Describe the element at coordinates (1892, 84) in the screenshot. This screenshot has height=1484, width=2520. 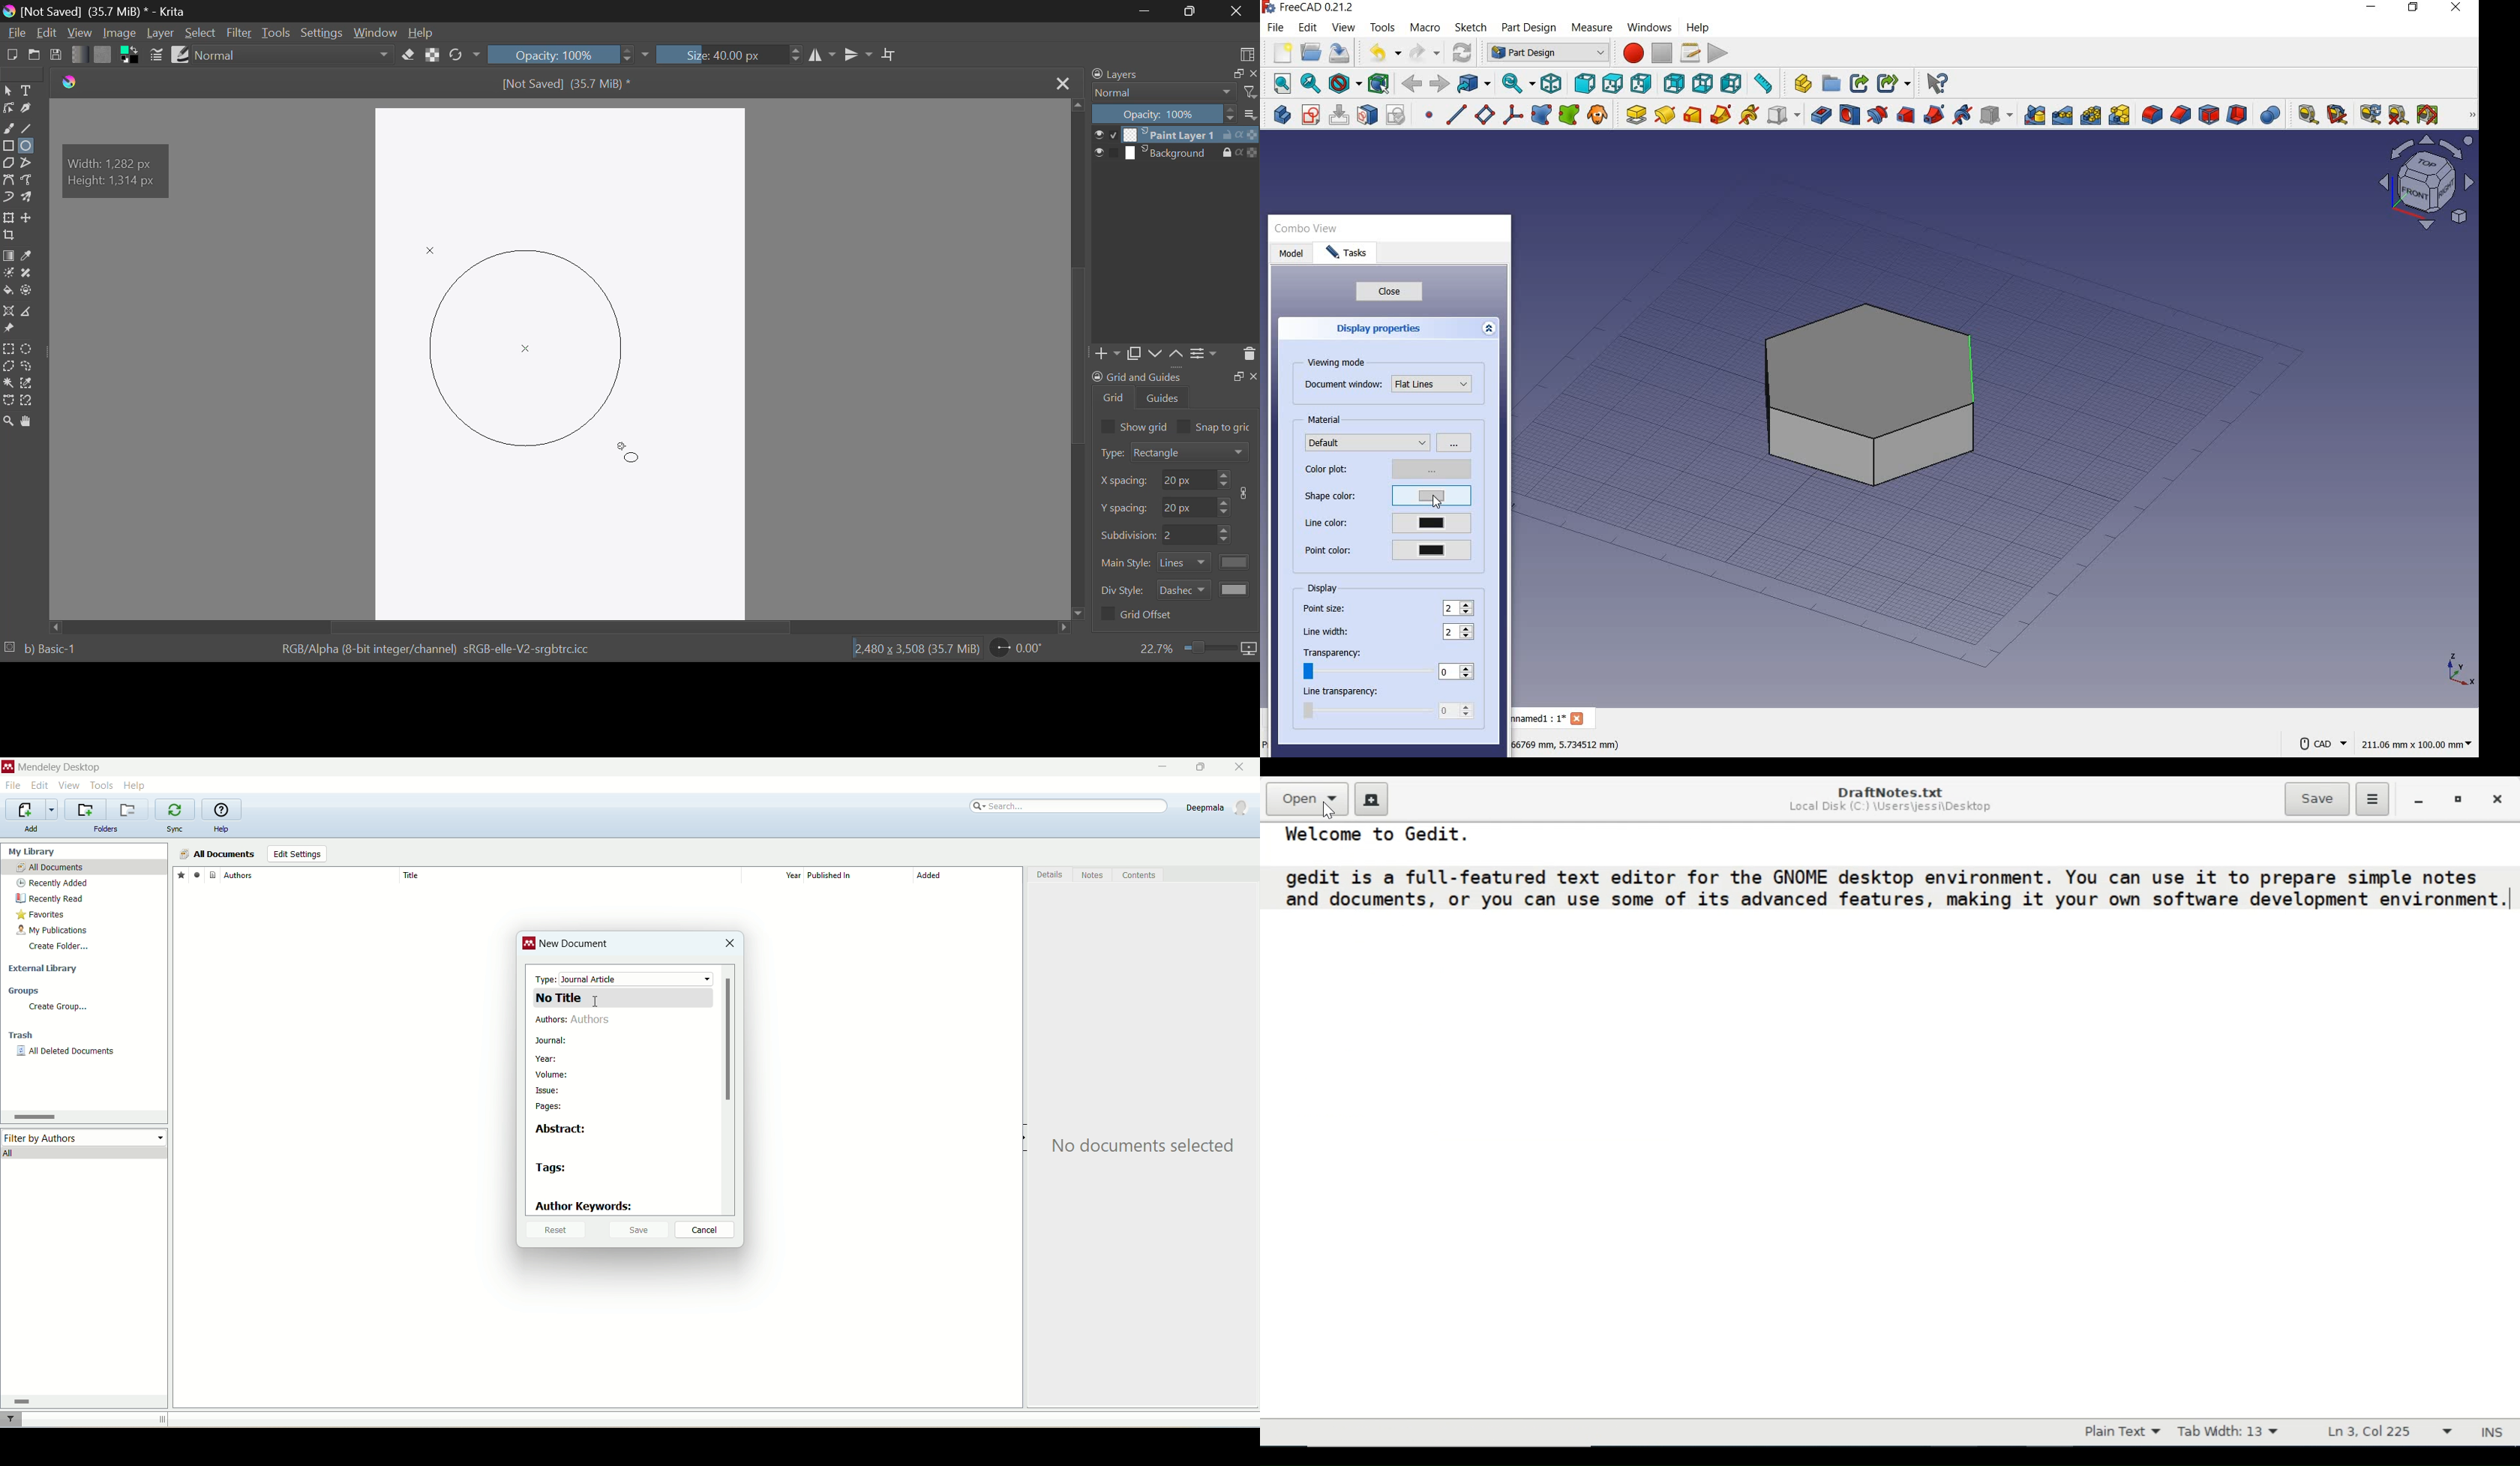
I see `make sub-link` at that location.